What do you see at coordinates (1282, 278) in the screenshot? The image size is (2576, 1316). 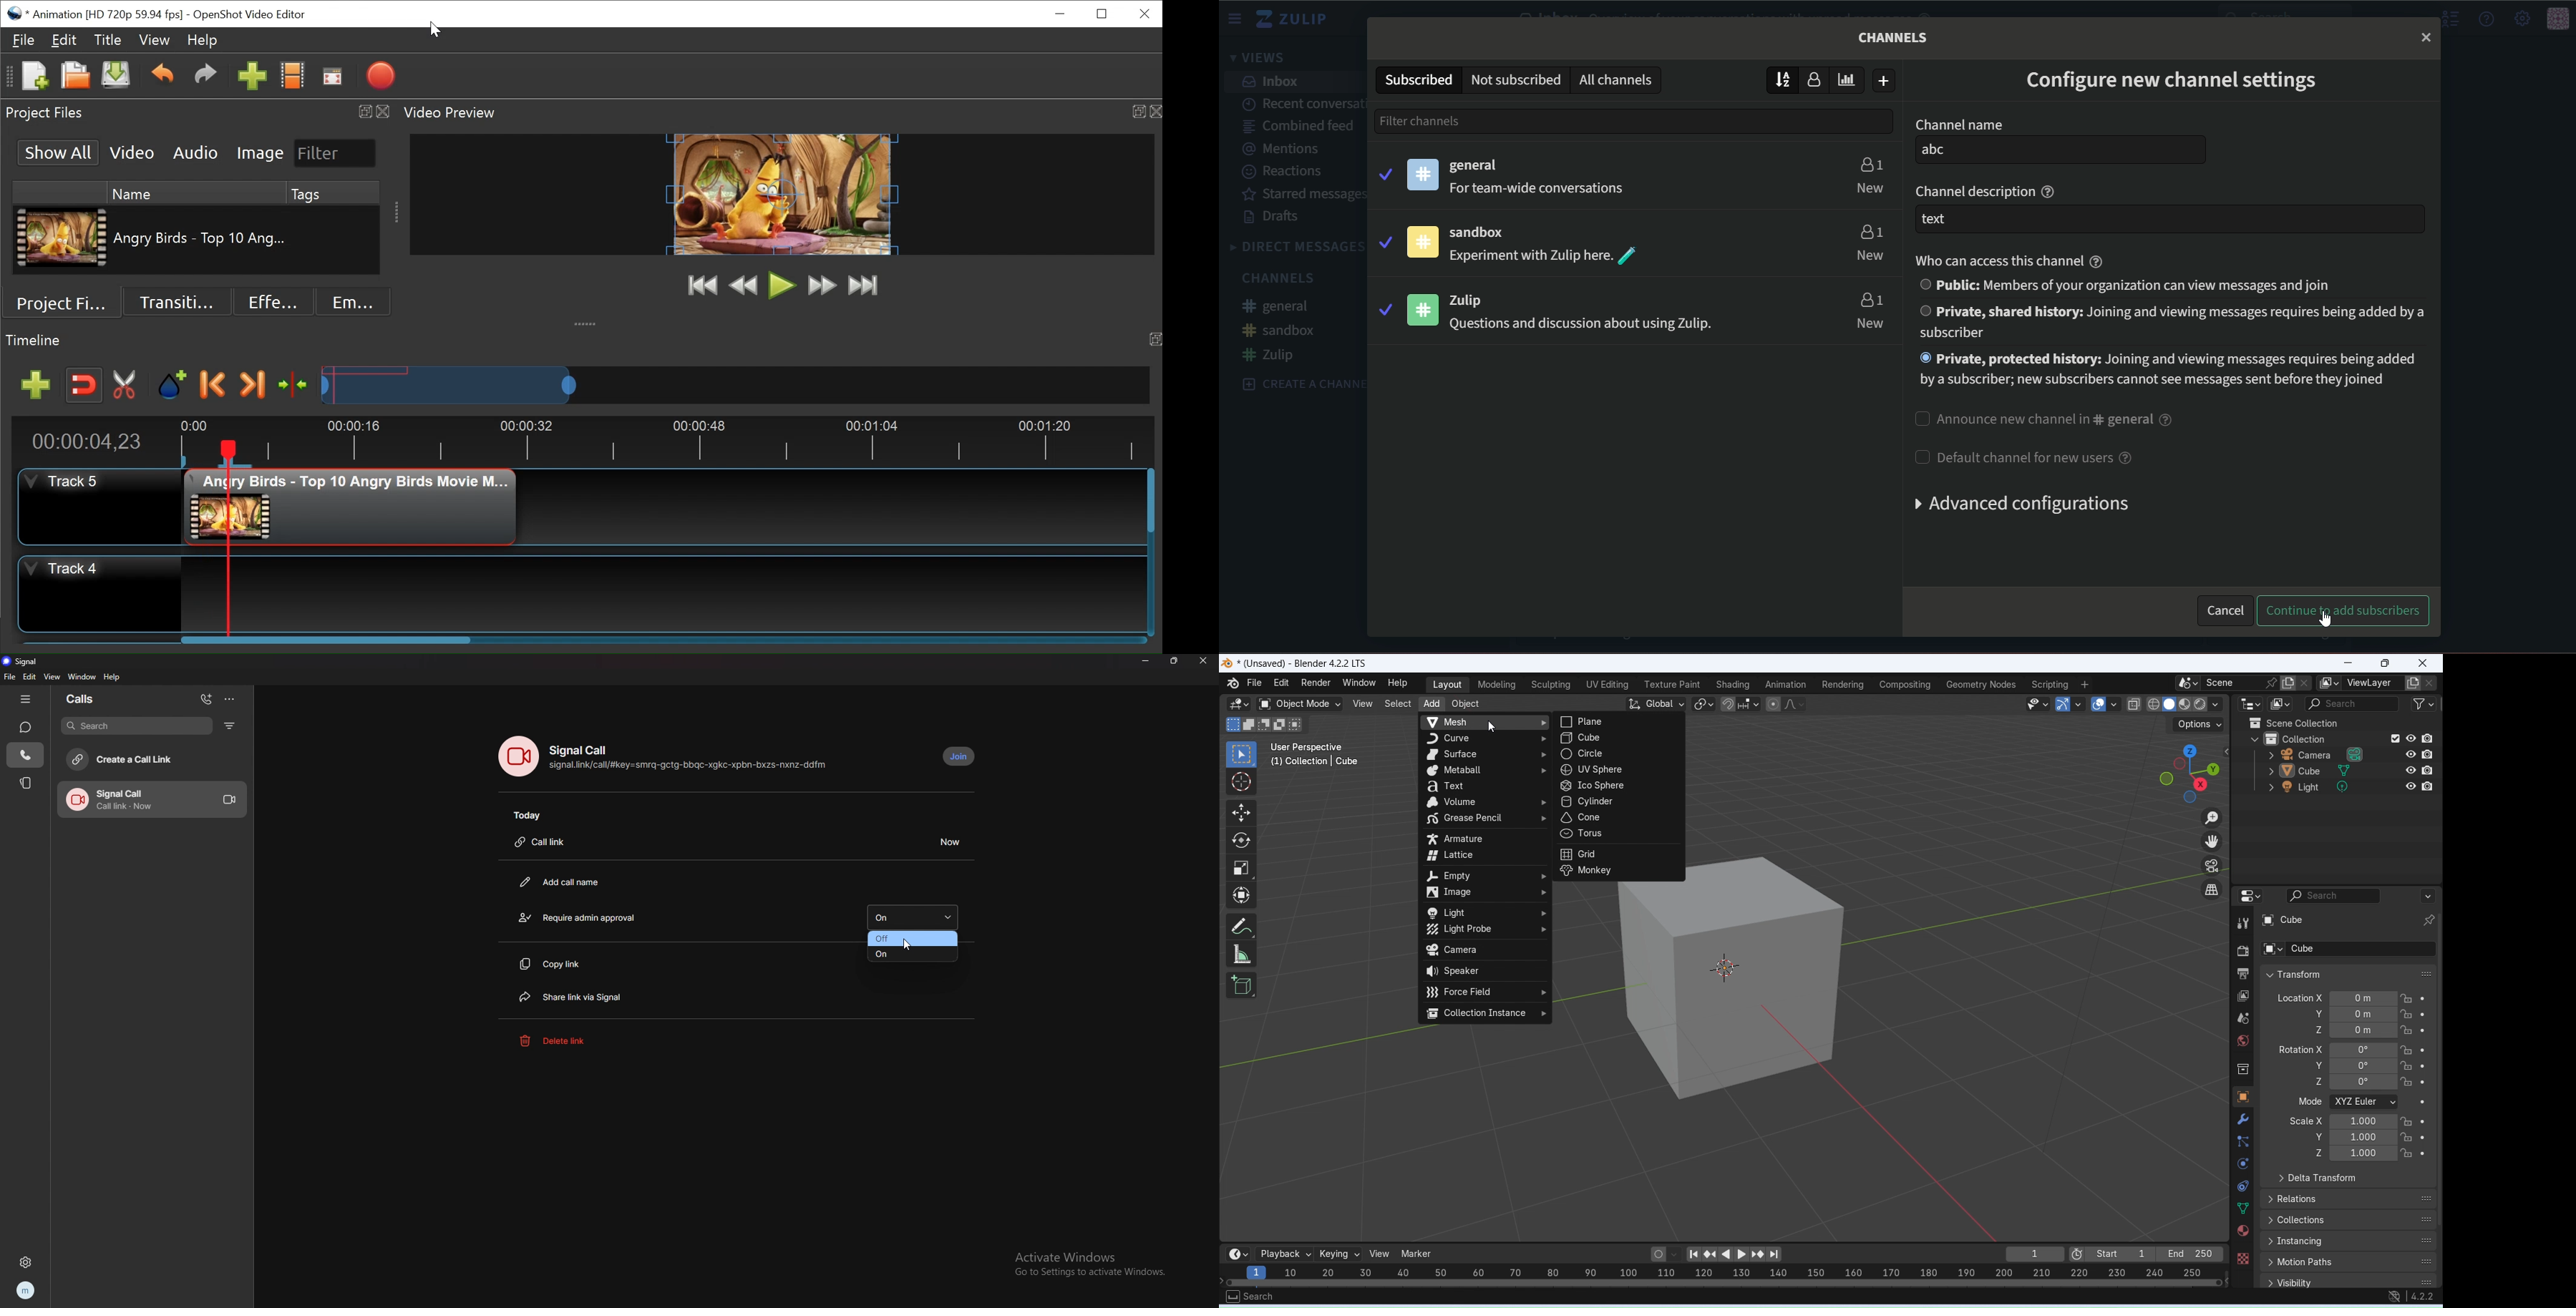 I see `channels` at bounding box center [1282, 278].